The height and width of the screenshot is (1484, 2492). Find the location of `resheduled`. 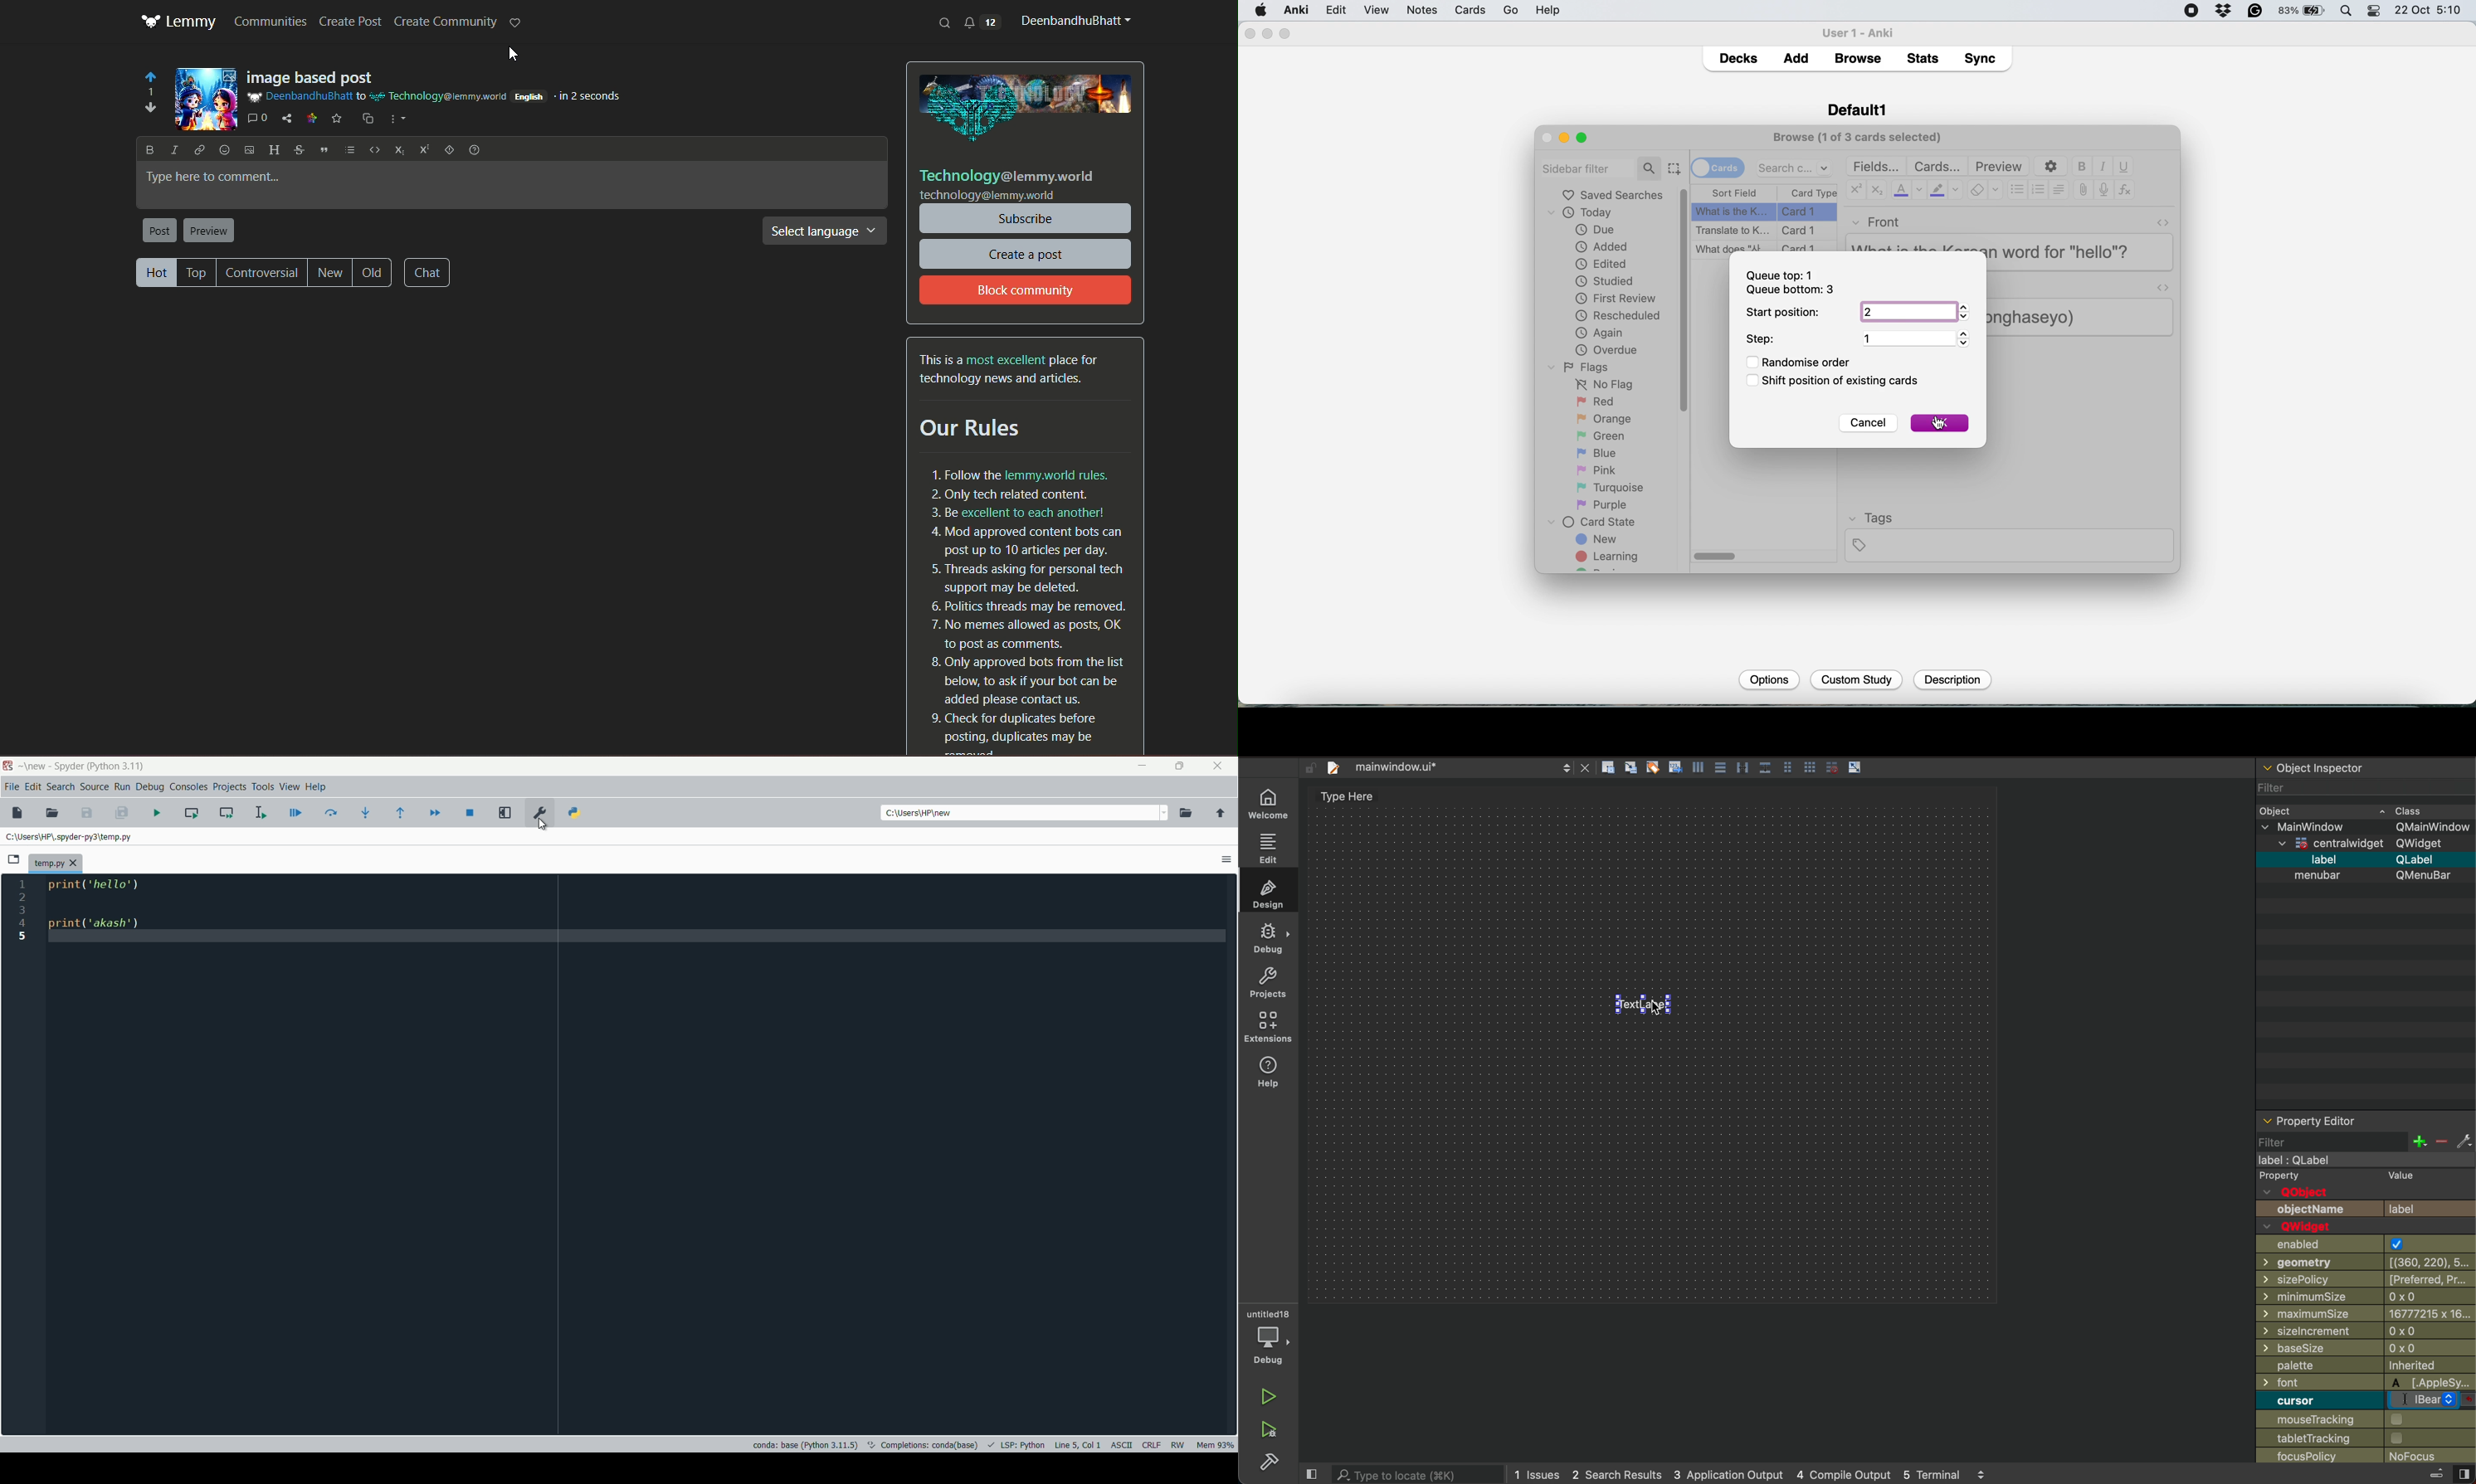

resheduled is located at coordinates (1621, 316).